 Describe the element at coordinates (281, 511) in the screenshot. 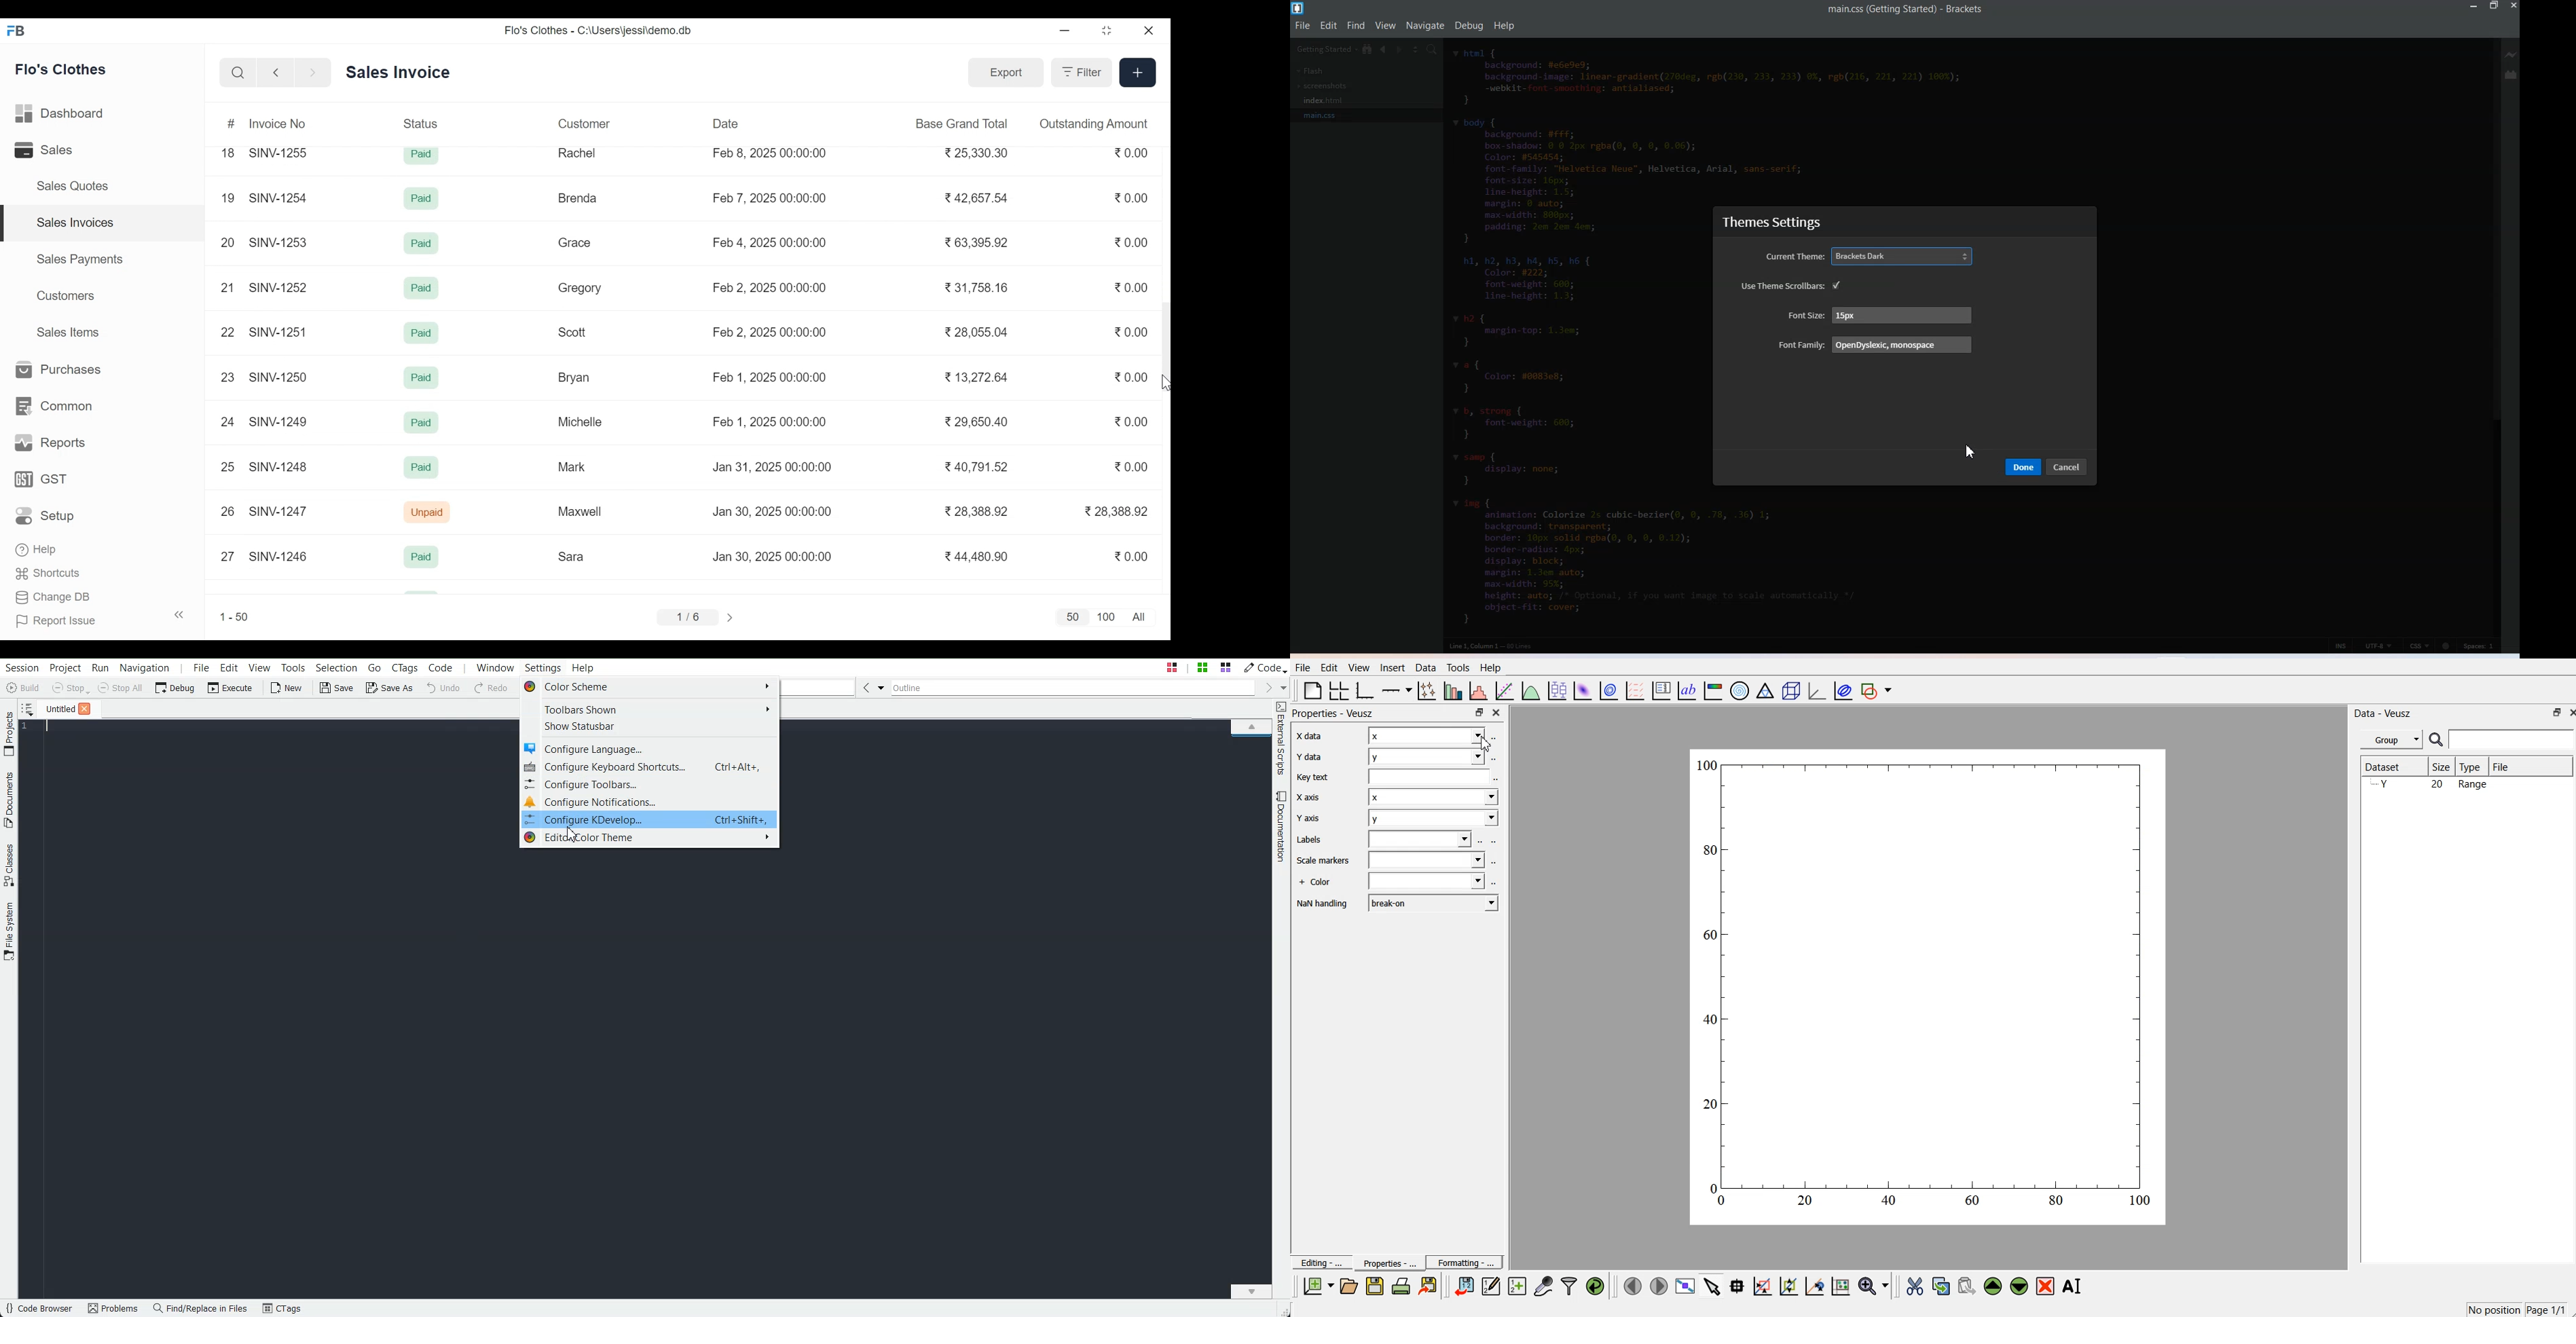

I see `SINV-1247` at that location.